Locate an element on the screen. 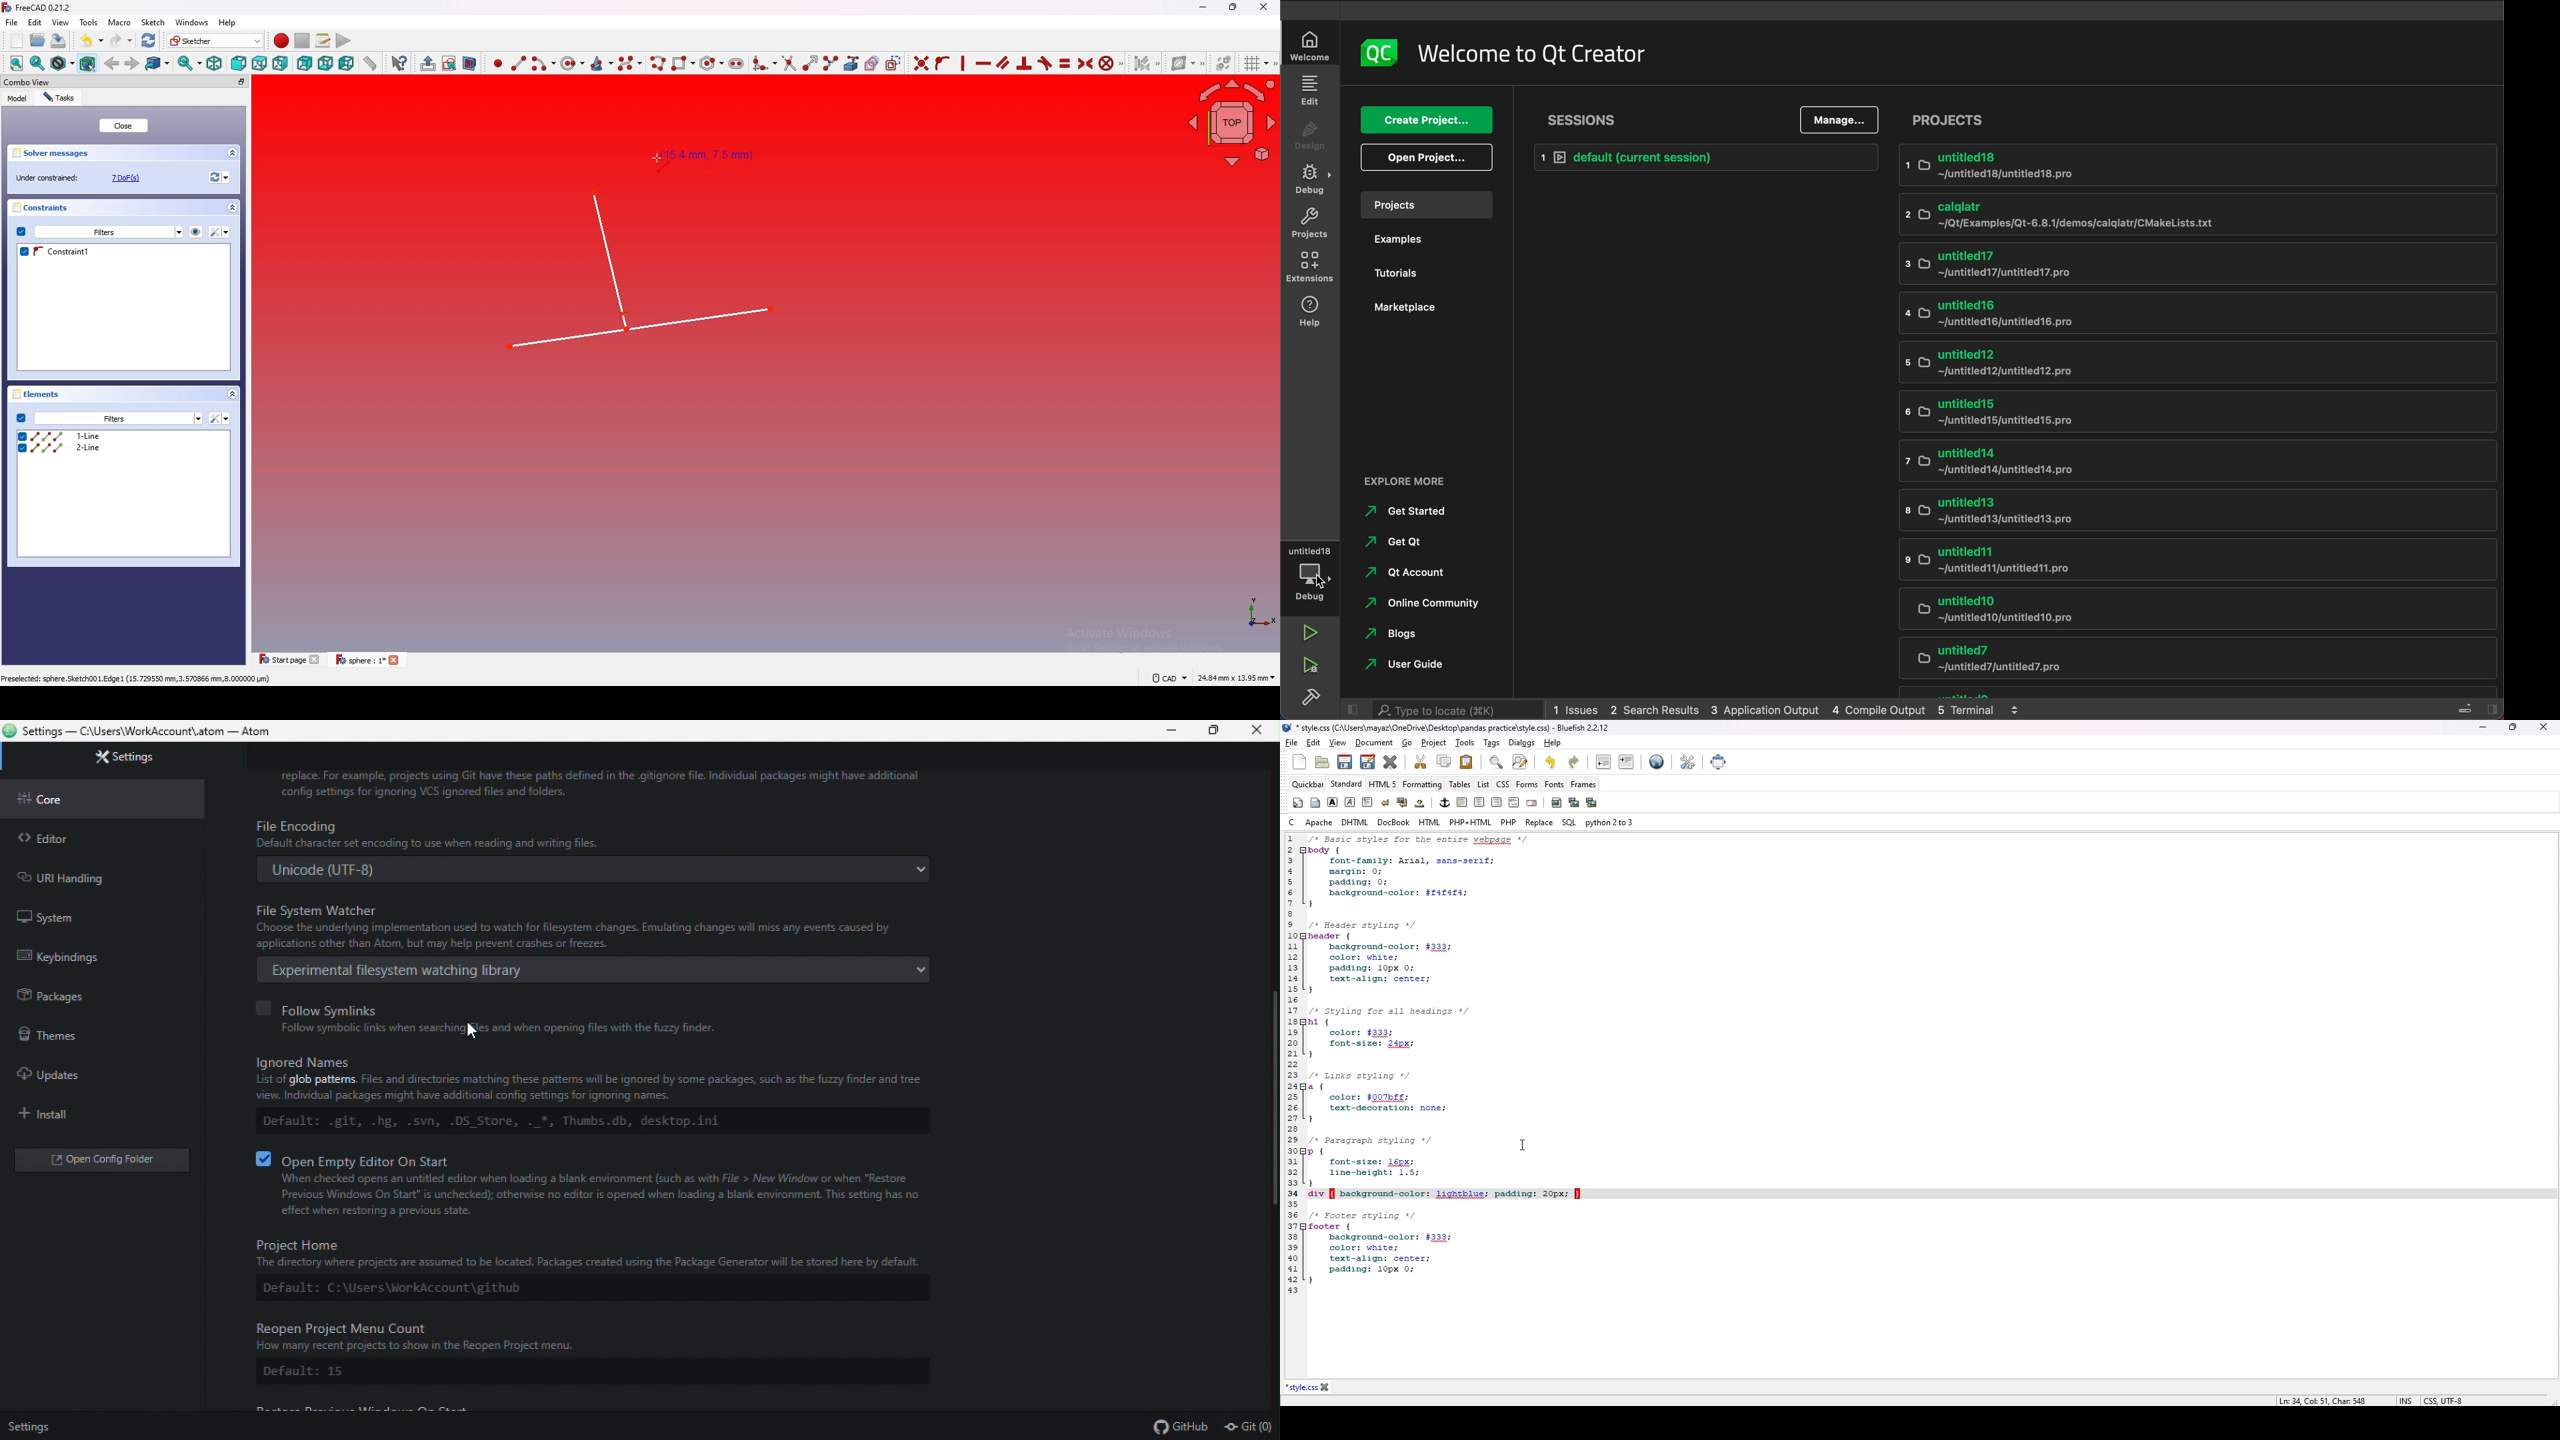  Check is located at coordinates (21, 232).